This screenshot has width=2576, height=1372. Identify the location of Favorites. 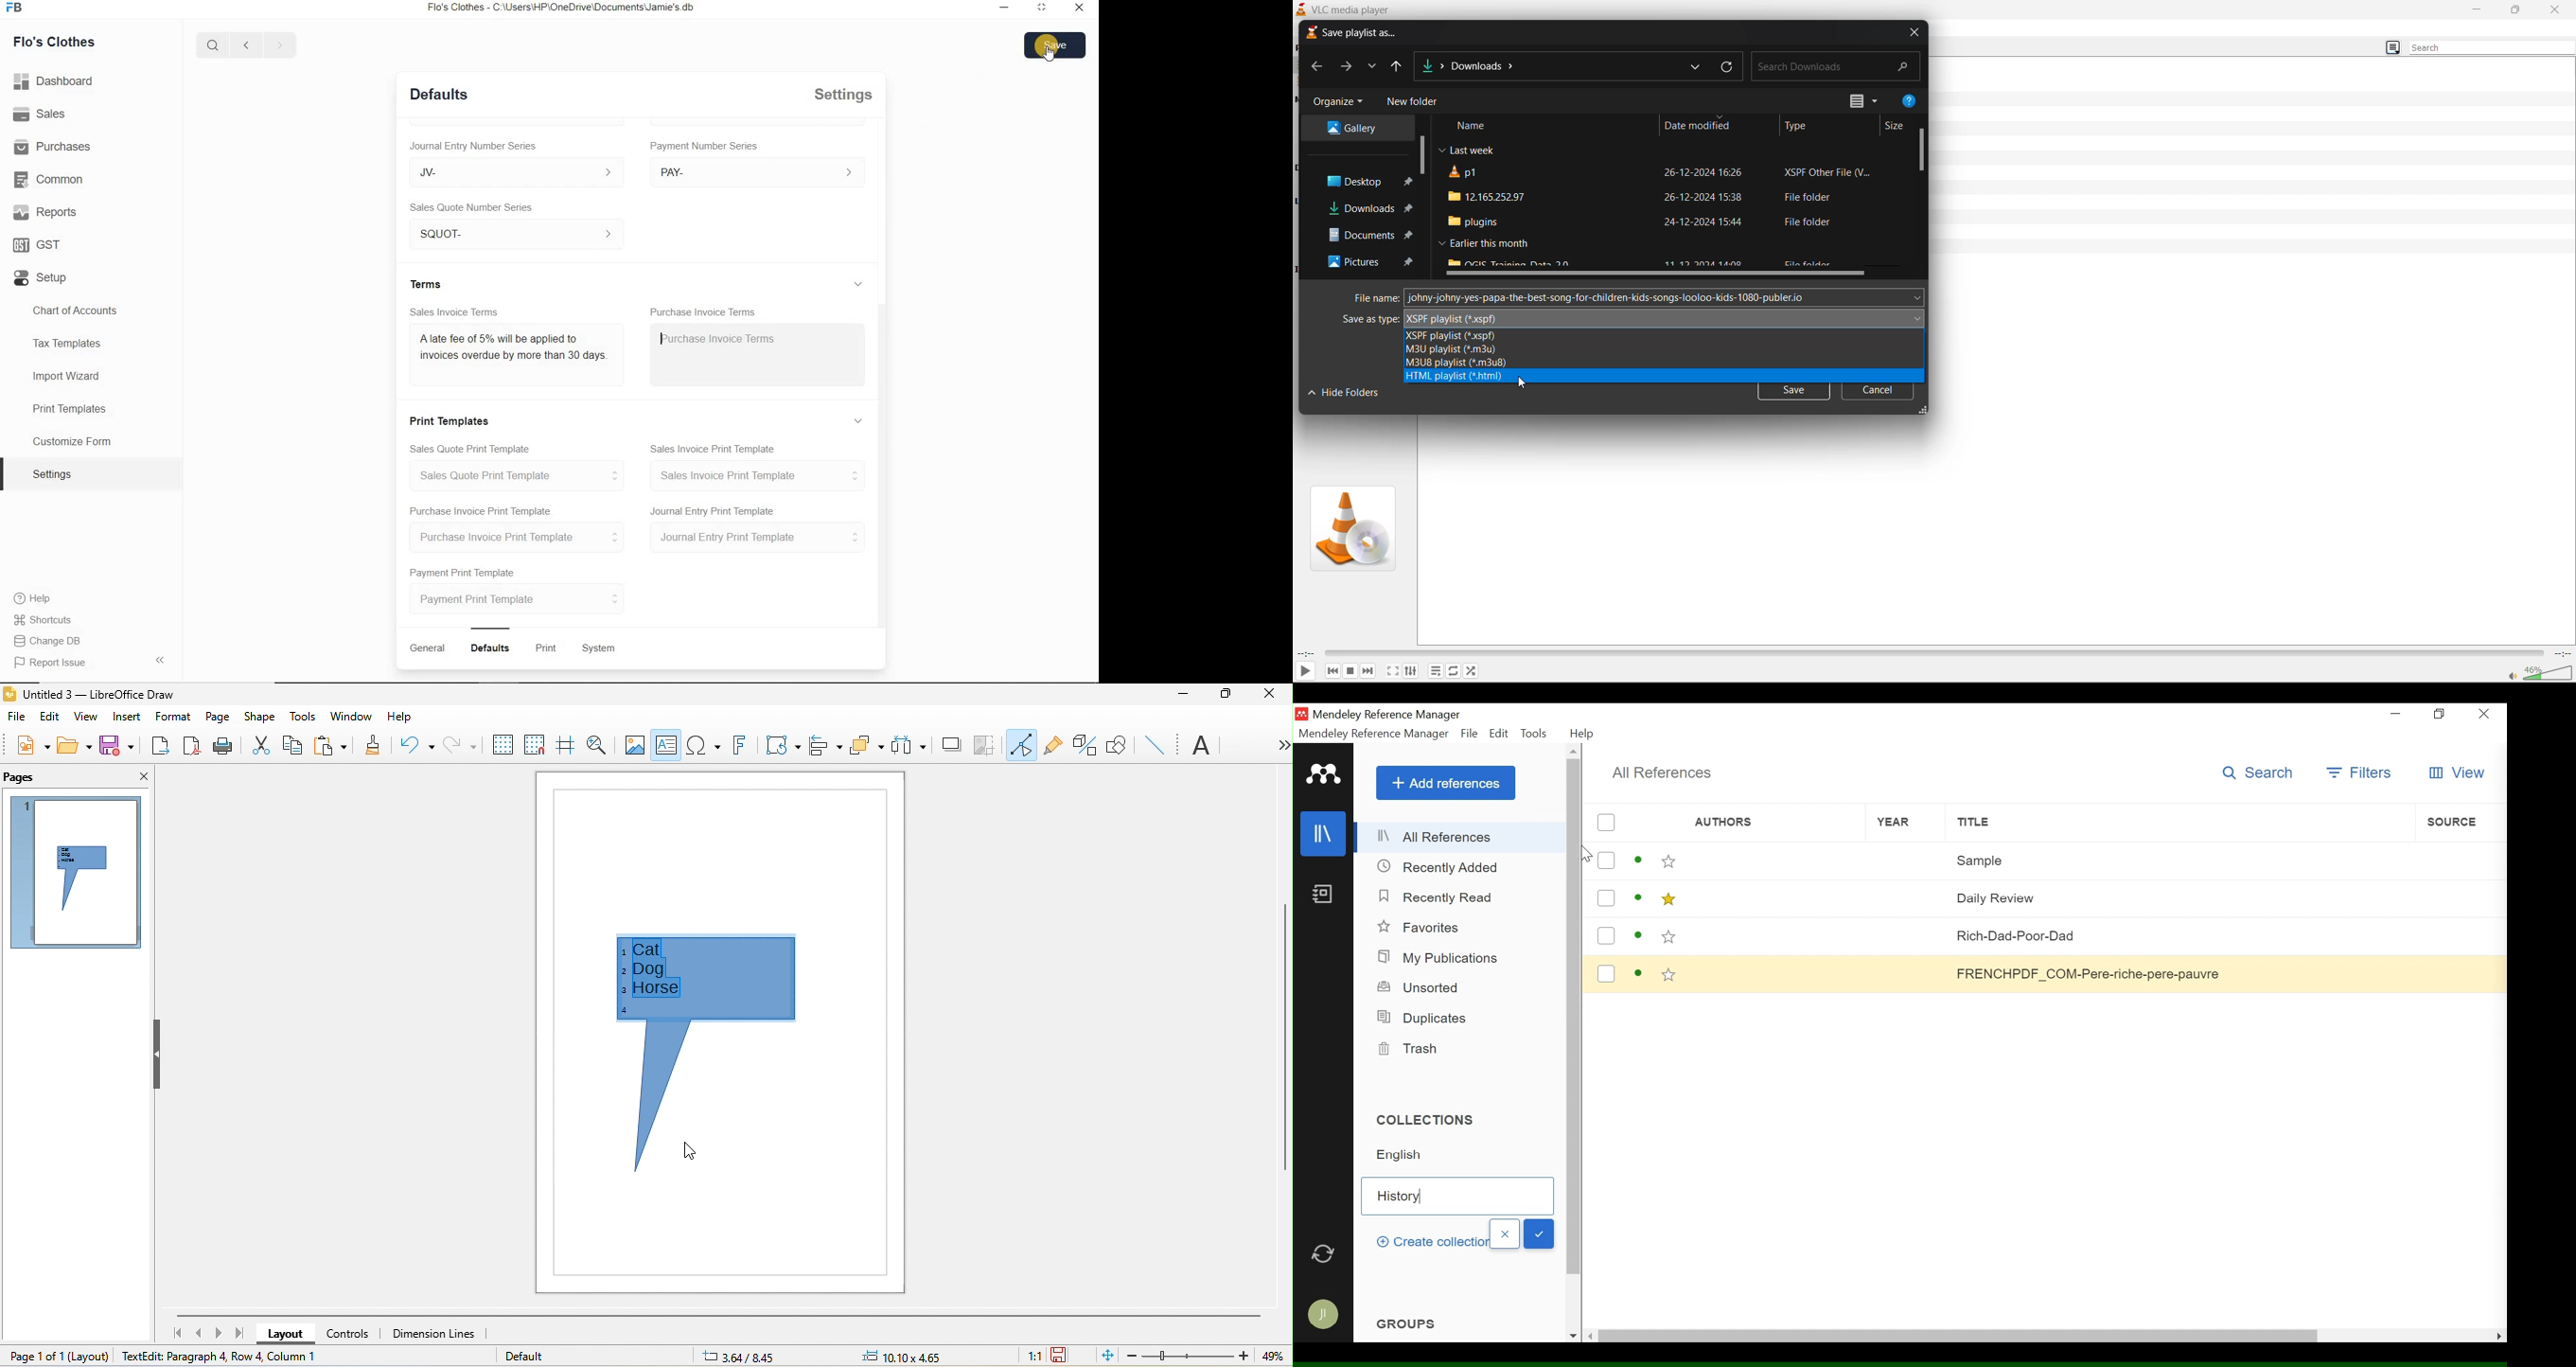
(1421, 930).